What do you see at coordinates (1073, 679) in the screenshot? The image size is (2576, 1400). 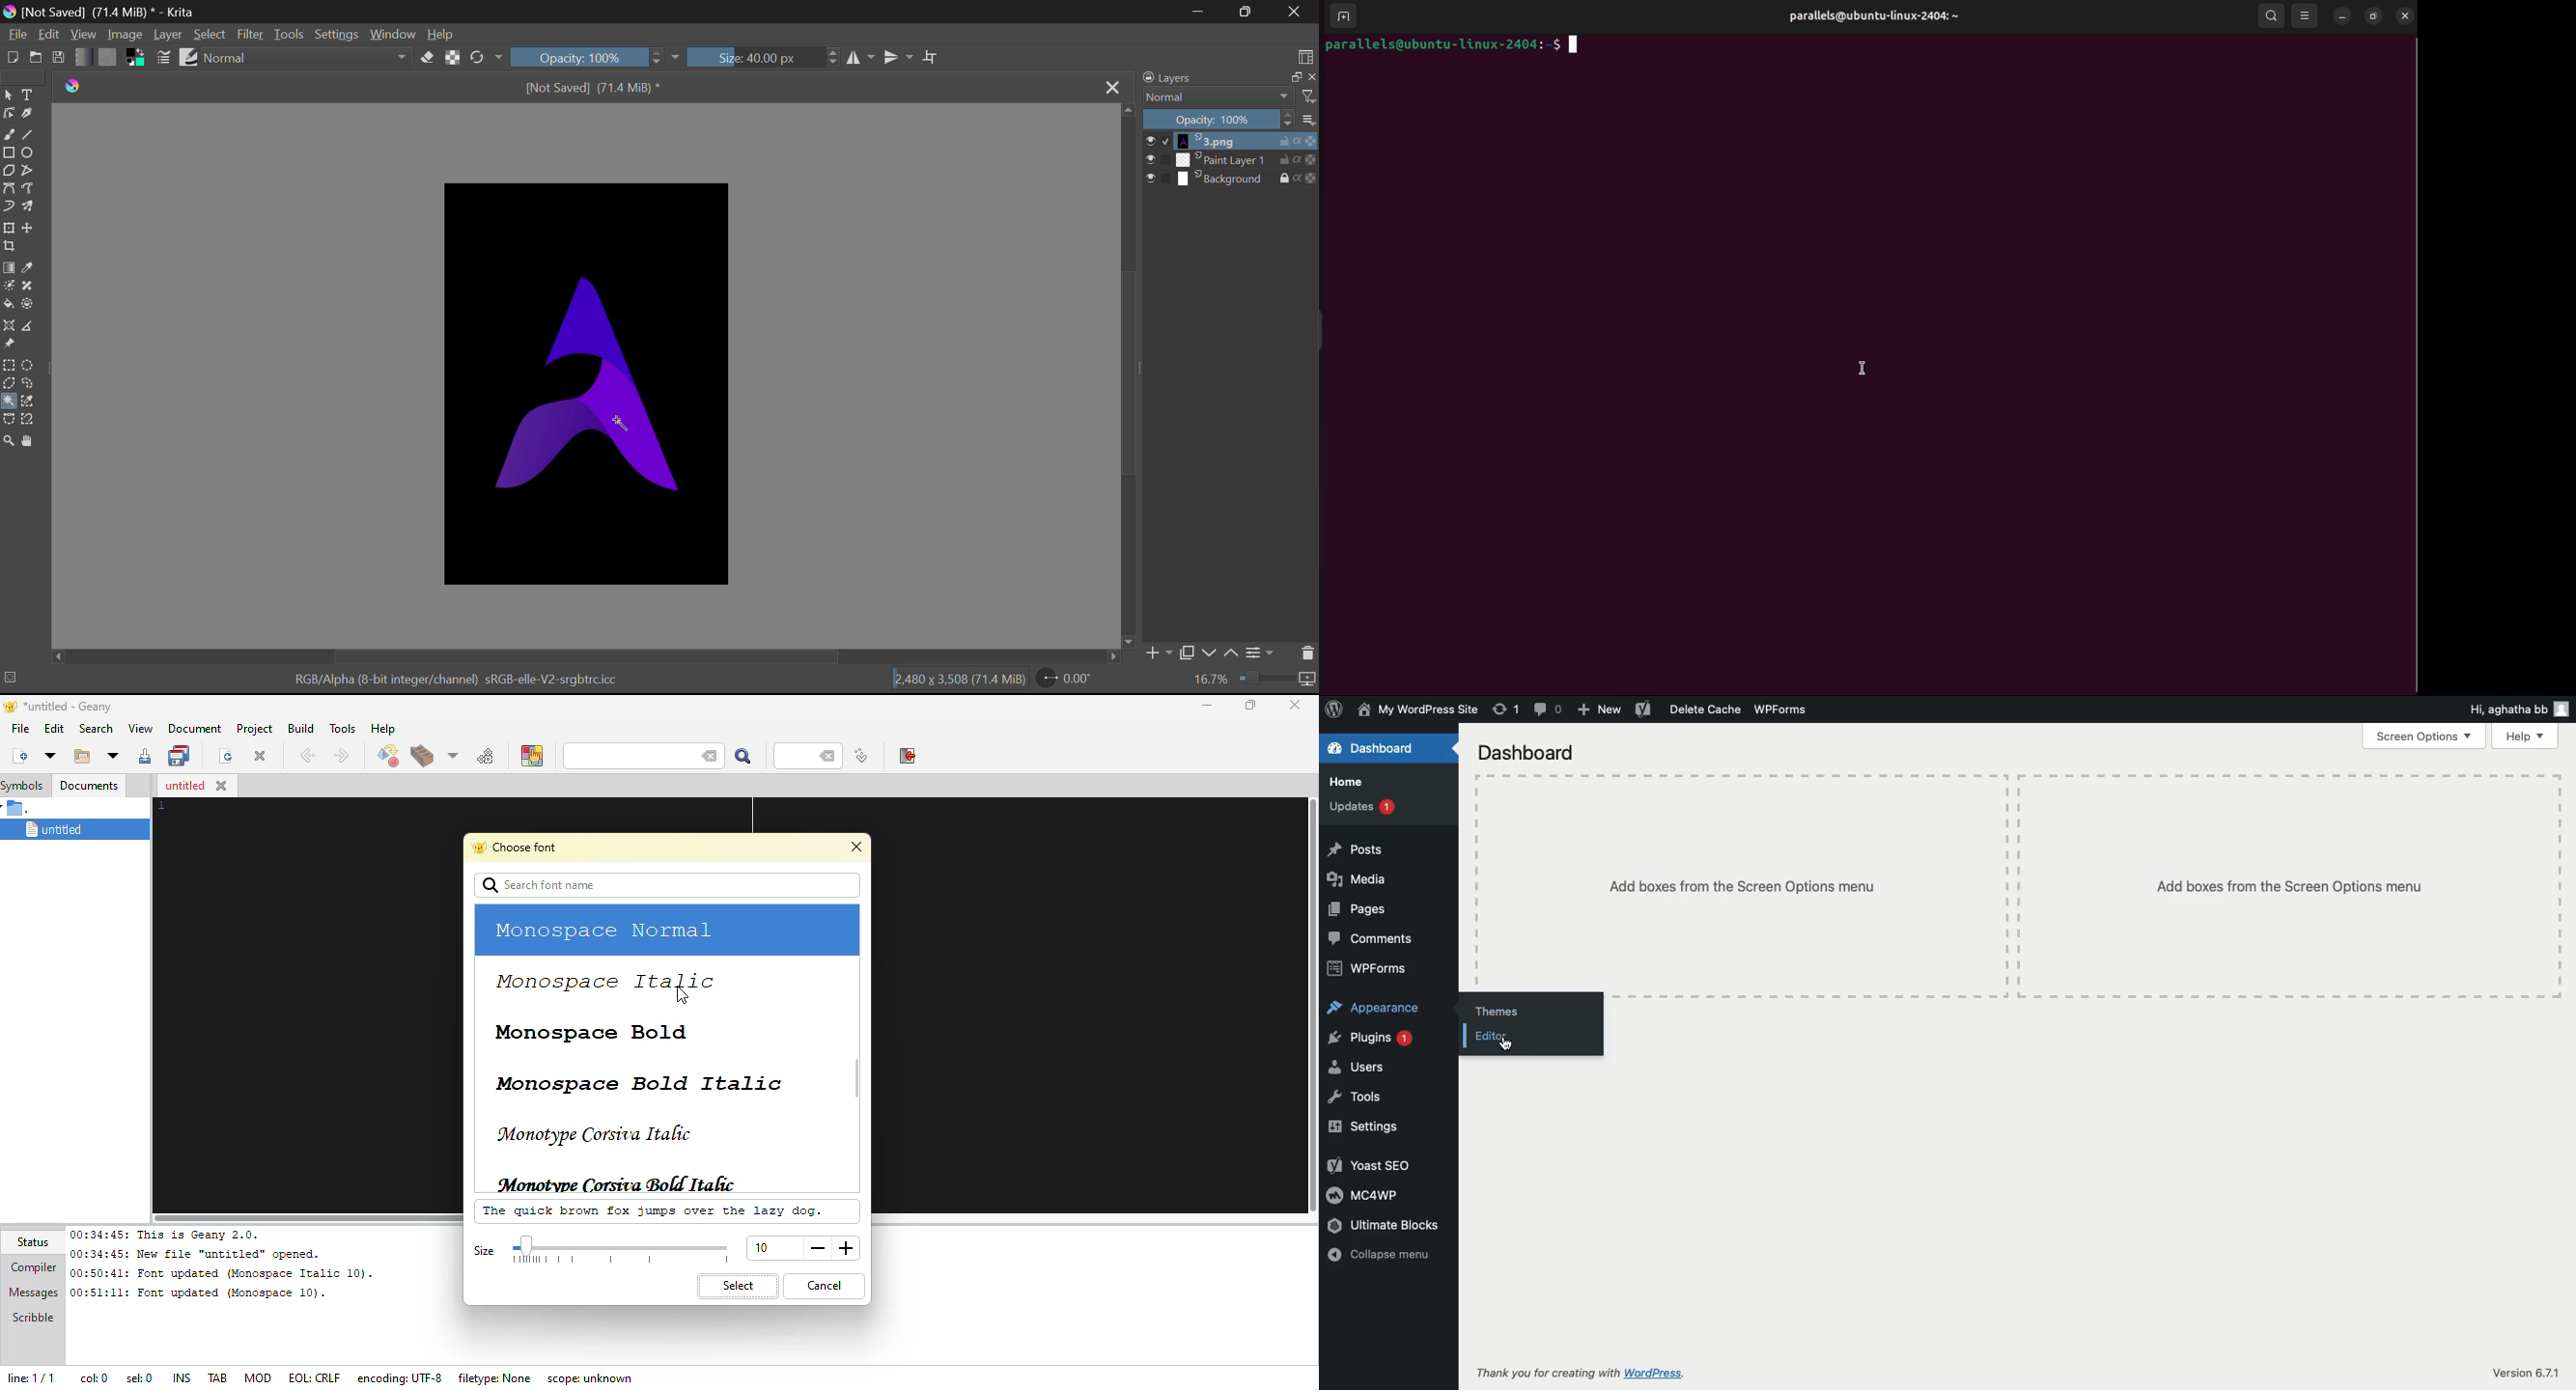 I see `Page Rotation` at bounding box center [1073, 679].